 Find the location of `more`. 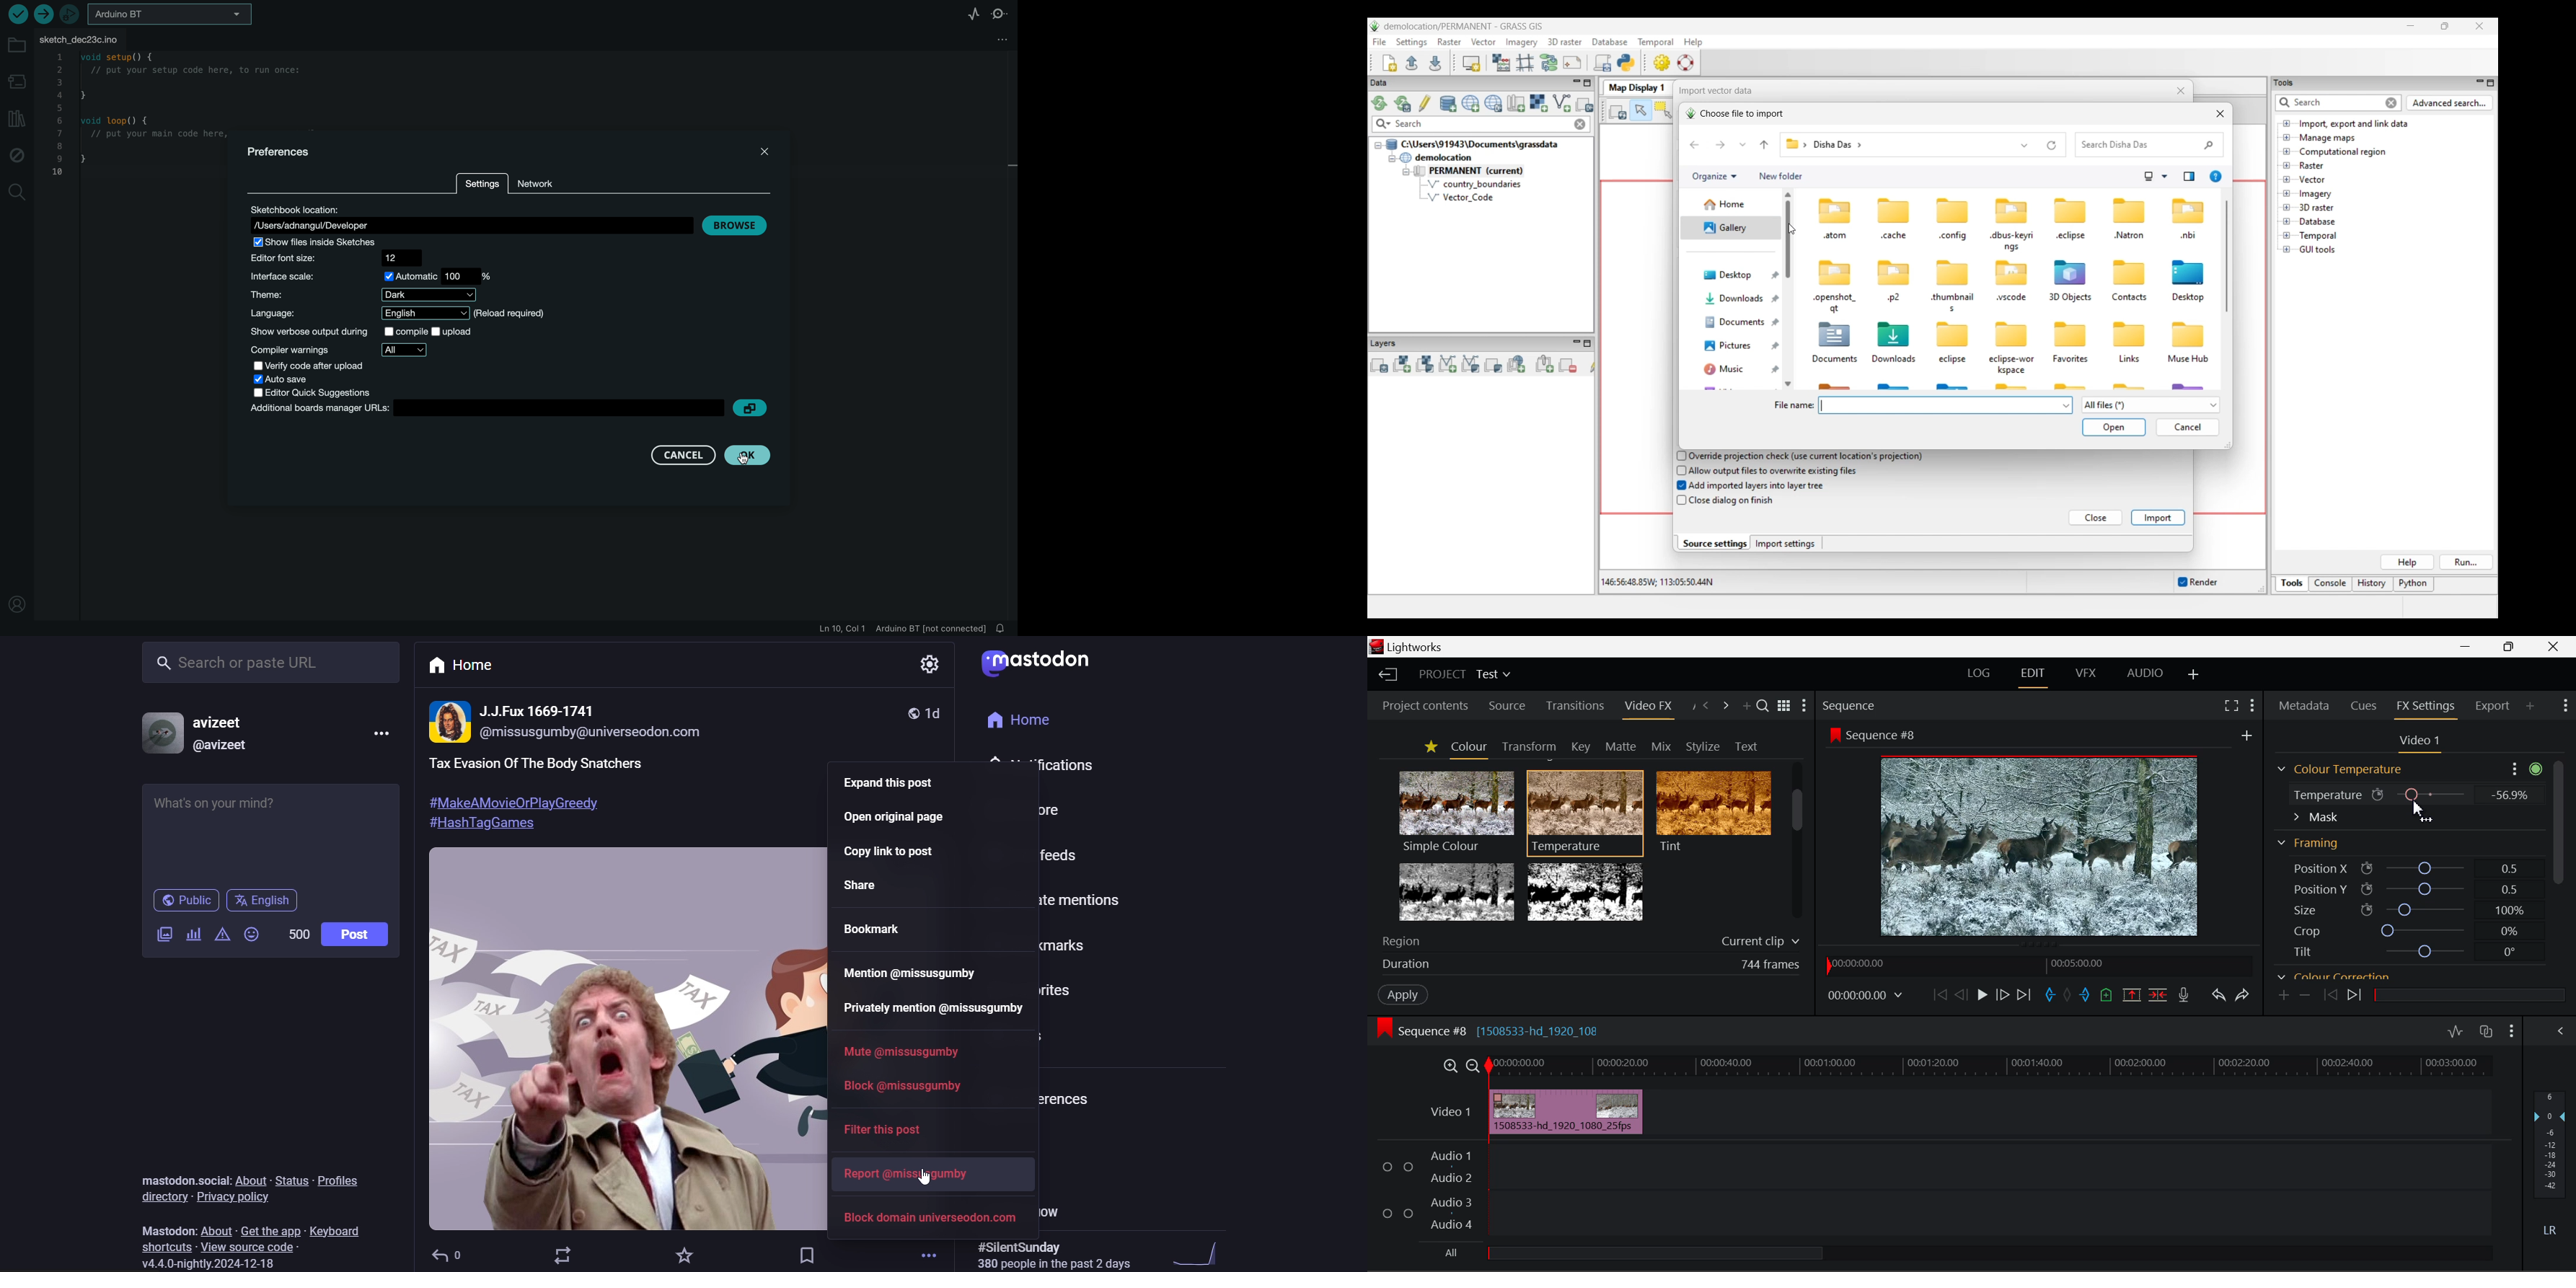

more is located at coordinates (383, 735).